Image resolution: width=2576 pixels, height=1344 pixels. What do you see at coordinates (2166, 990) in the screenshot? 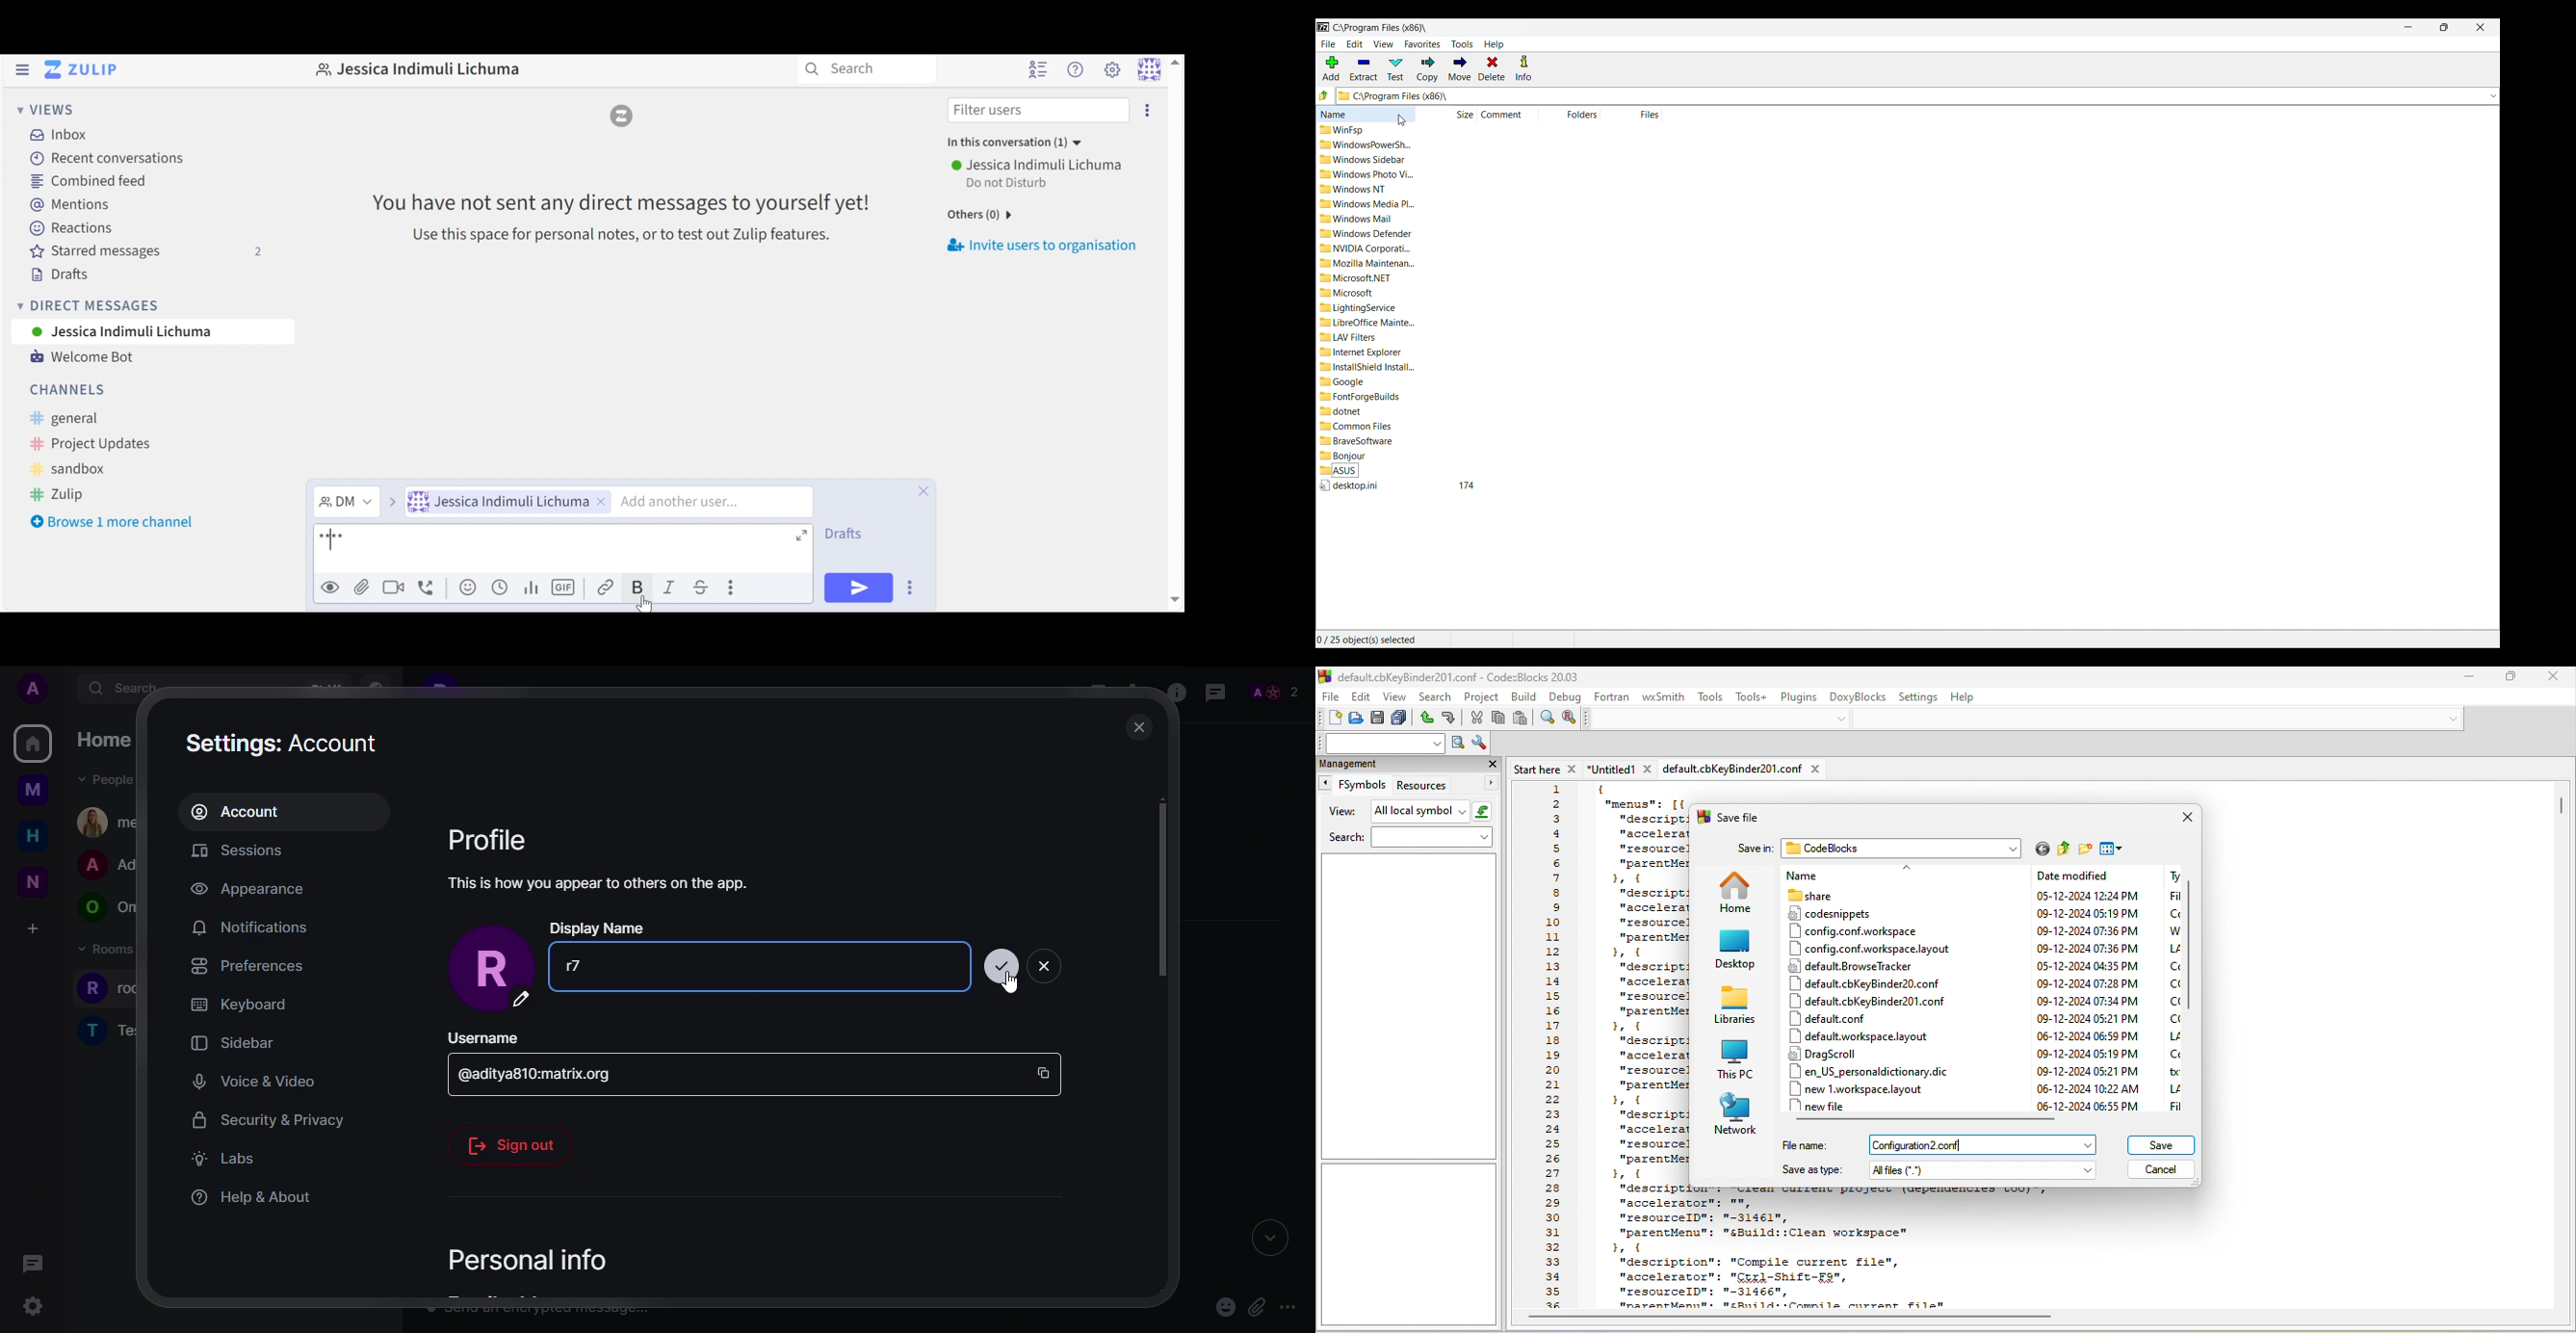
I see `type` at bounding box center [2166, 990].